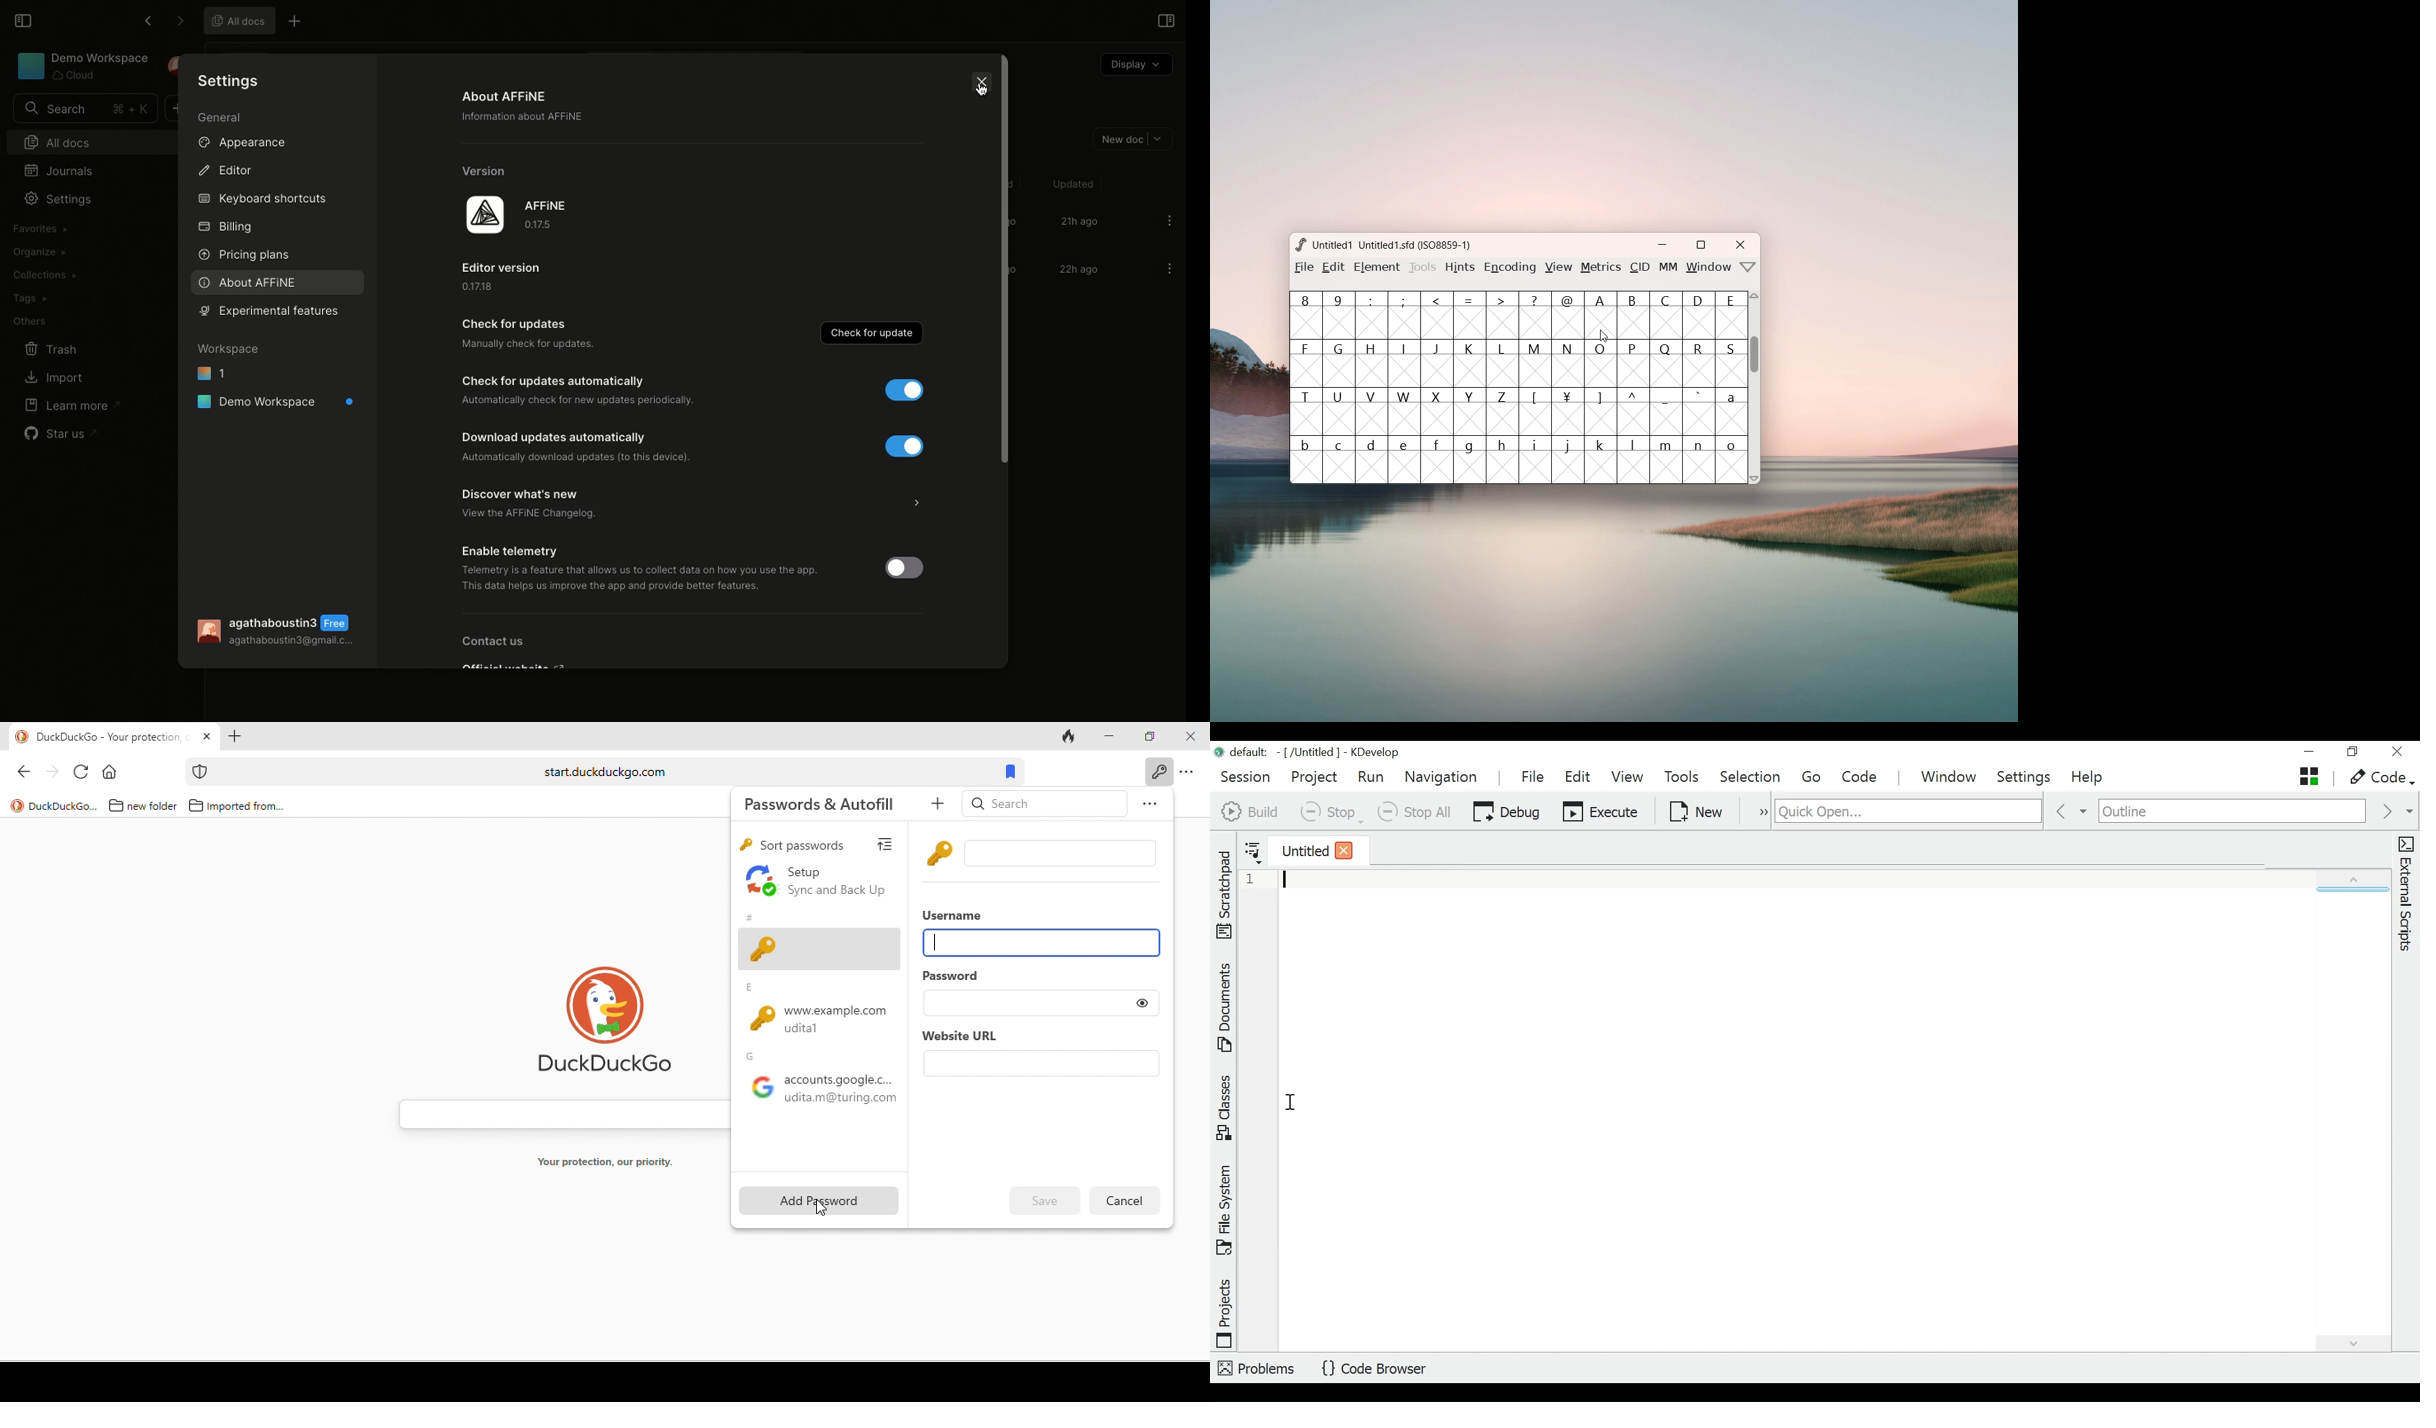 This screenshot has height=1428, width=2436. What do you see at coordinates (1306, 316) in the screenshot?
I see `8` at bounding box center [1306, 316].